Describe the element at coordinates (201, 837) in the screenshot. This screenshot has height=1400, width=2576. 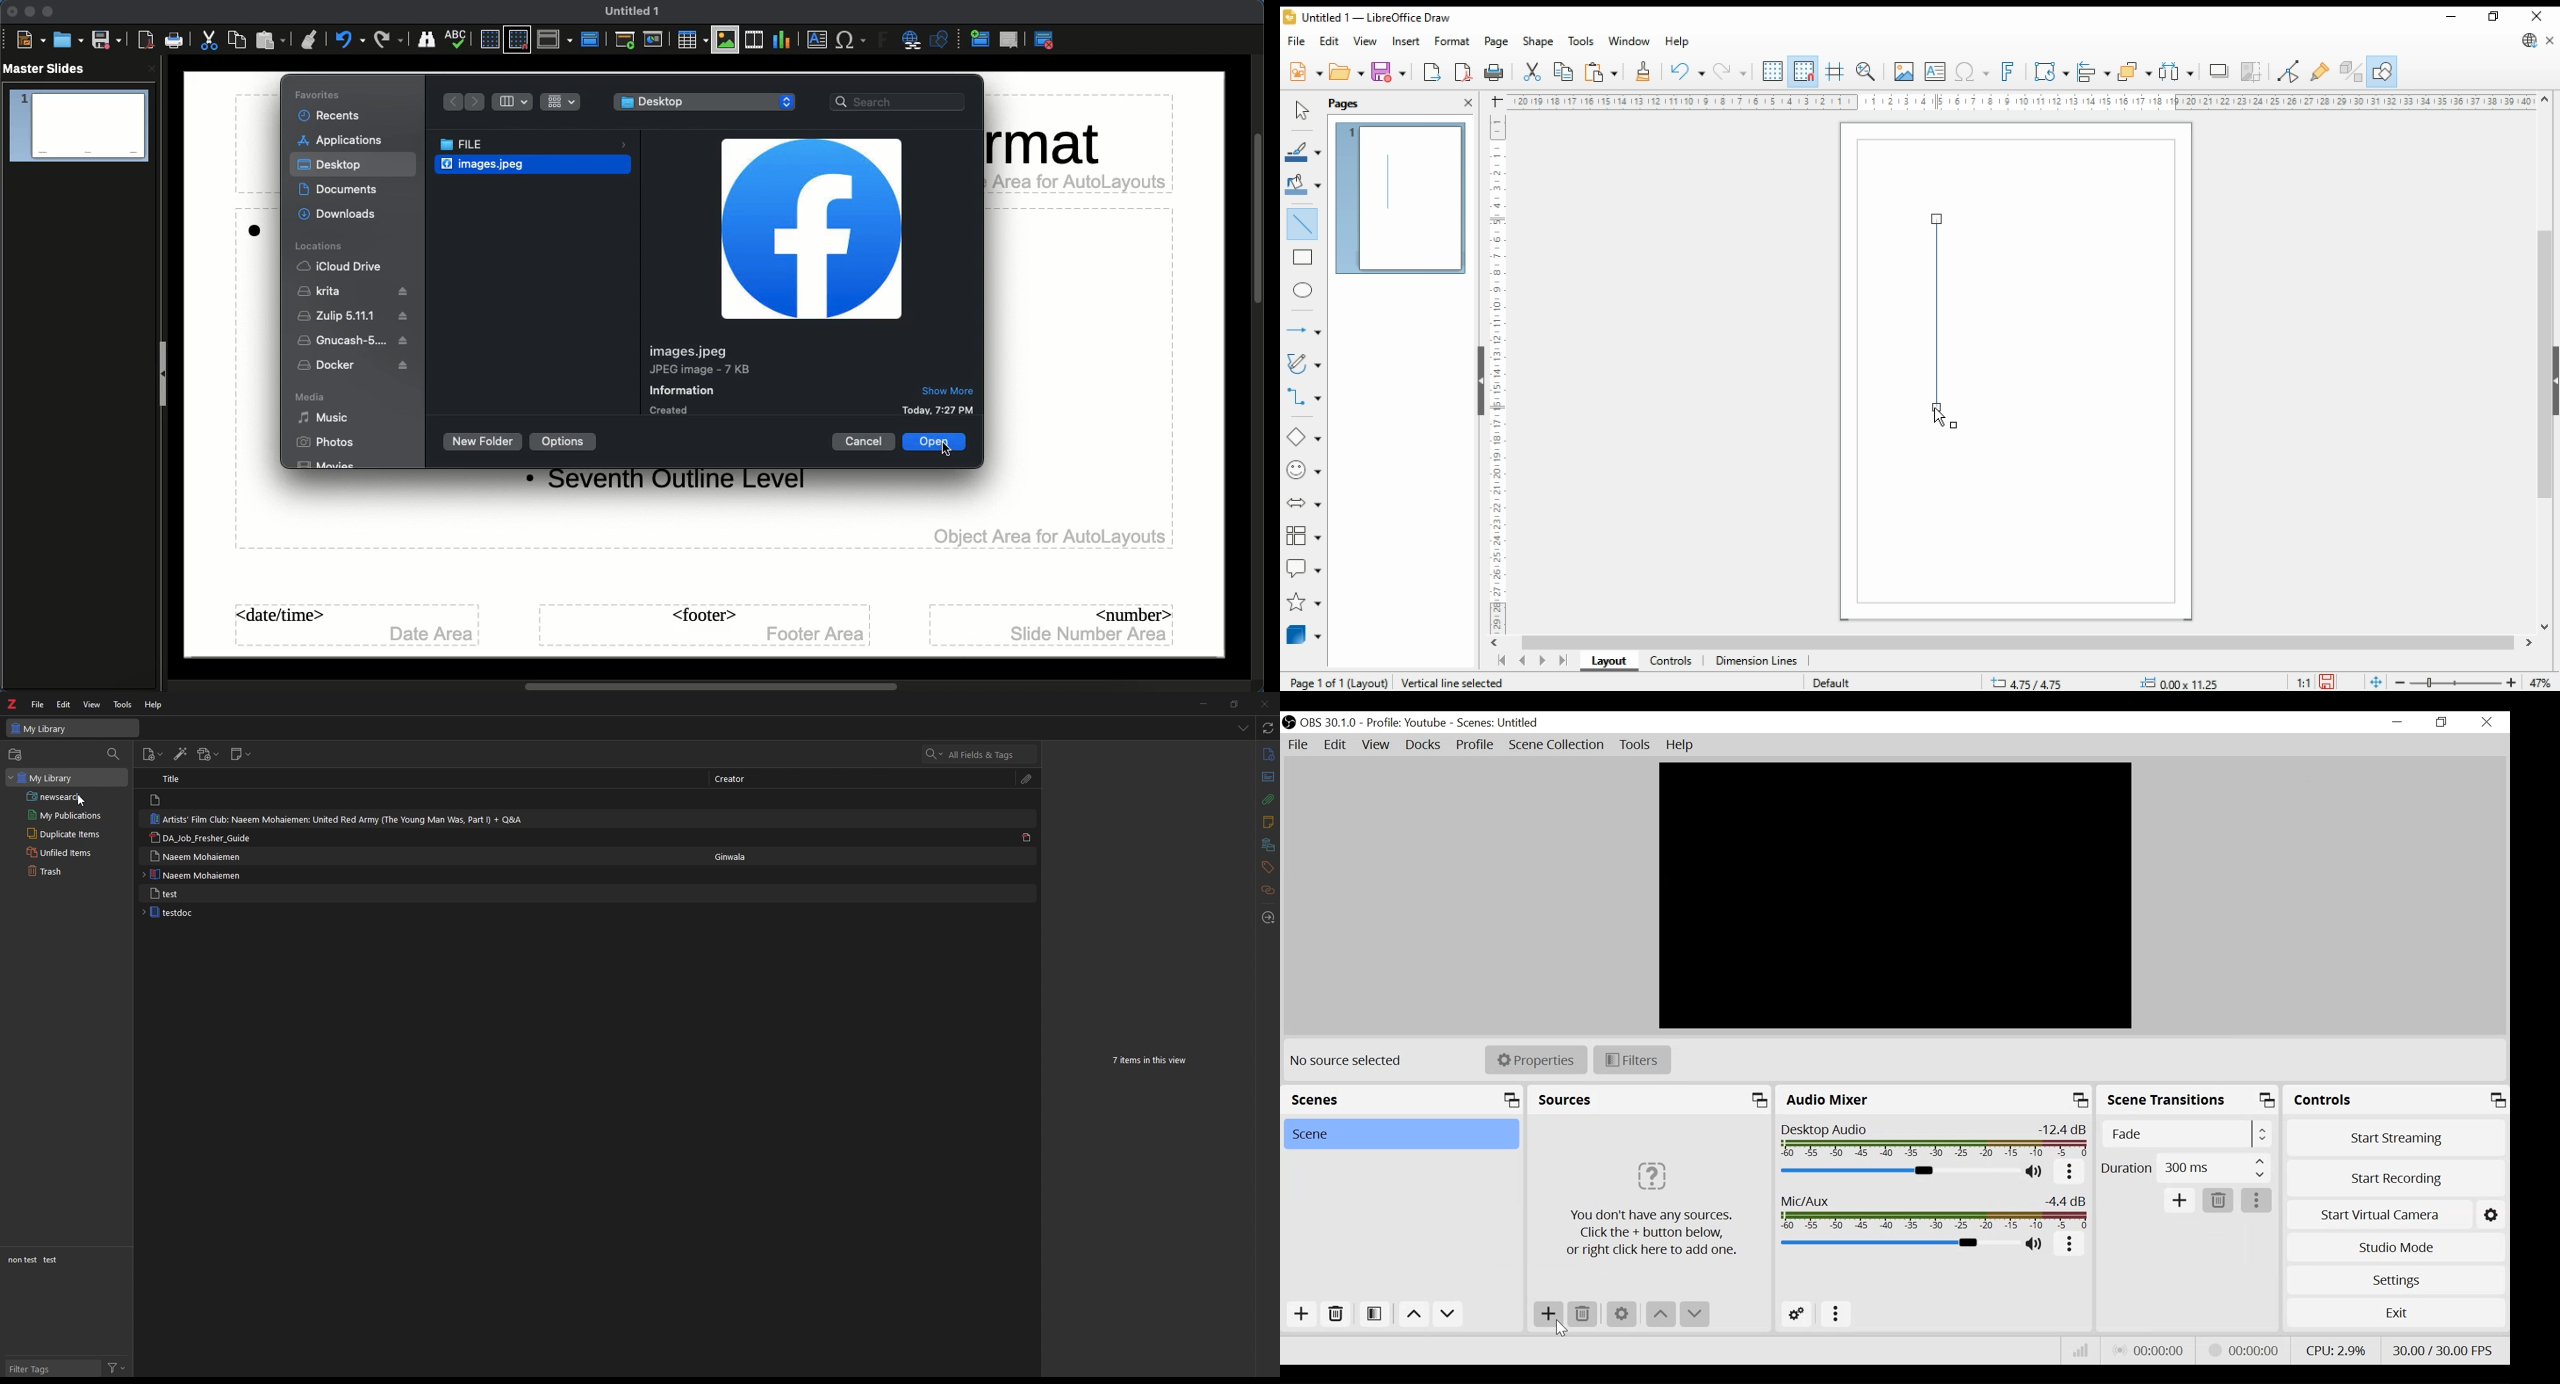
I see `PDF` at that location.